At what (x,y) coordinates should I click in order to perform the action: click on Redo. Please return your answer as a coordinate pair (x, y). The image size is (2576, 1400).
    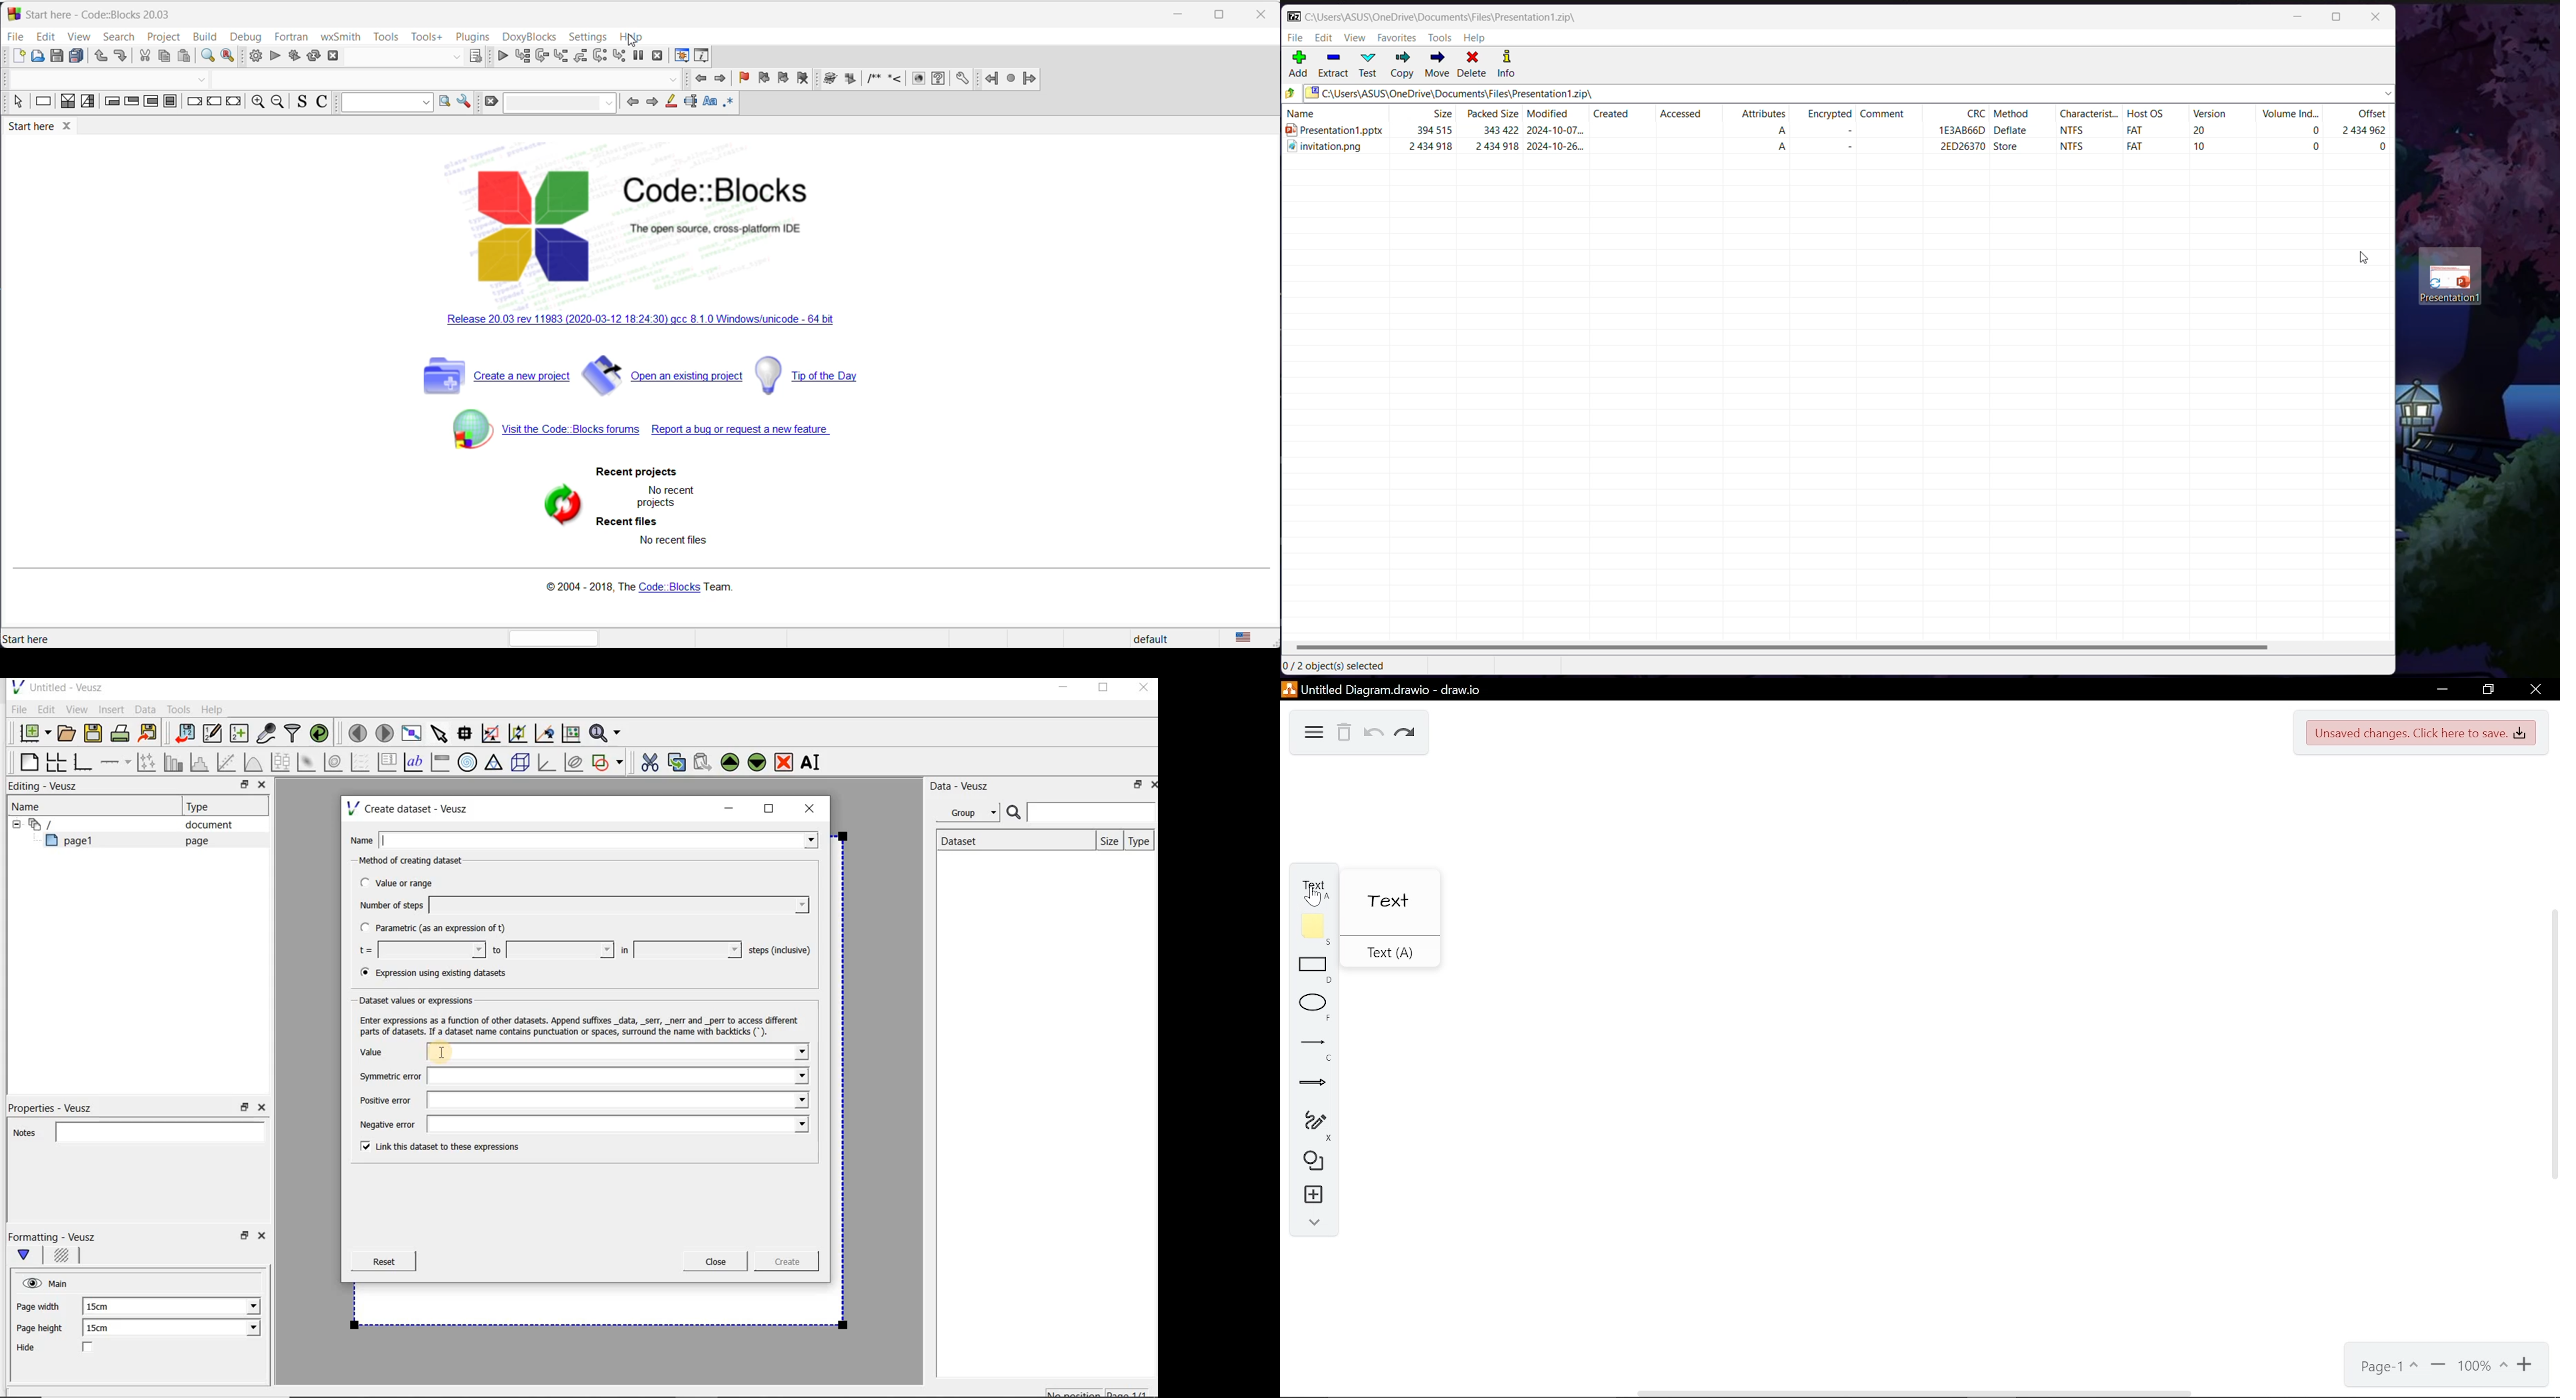
    Looking at the image, I should click on (1406, 734).